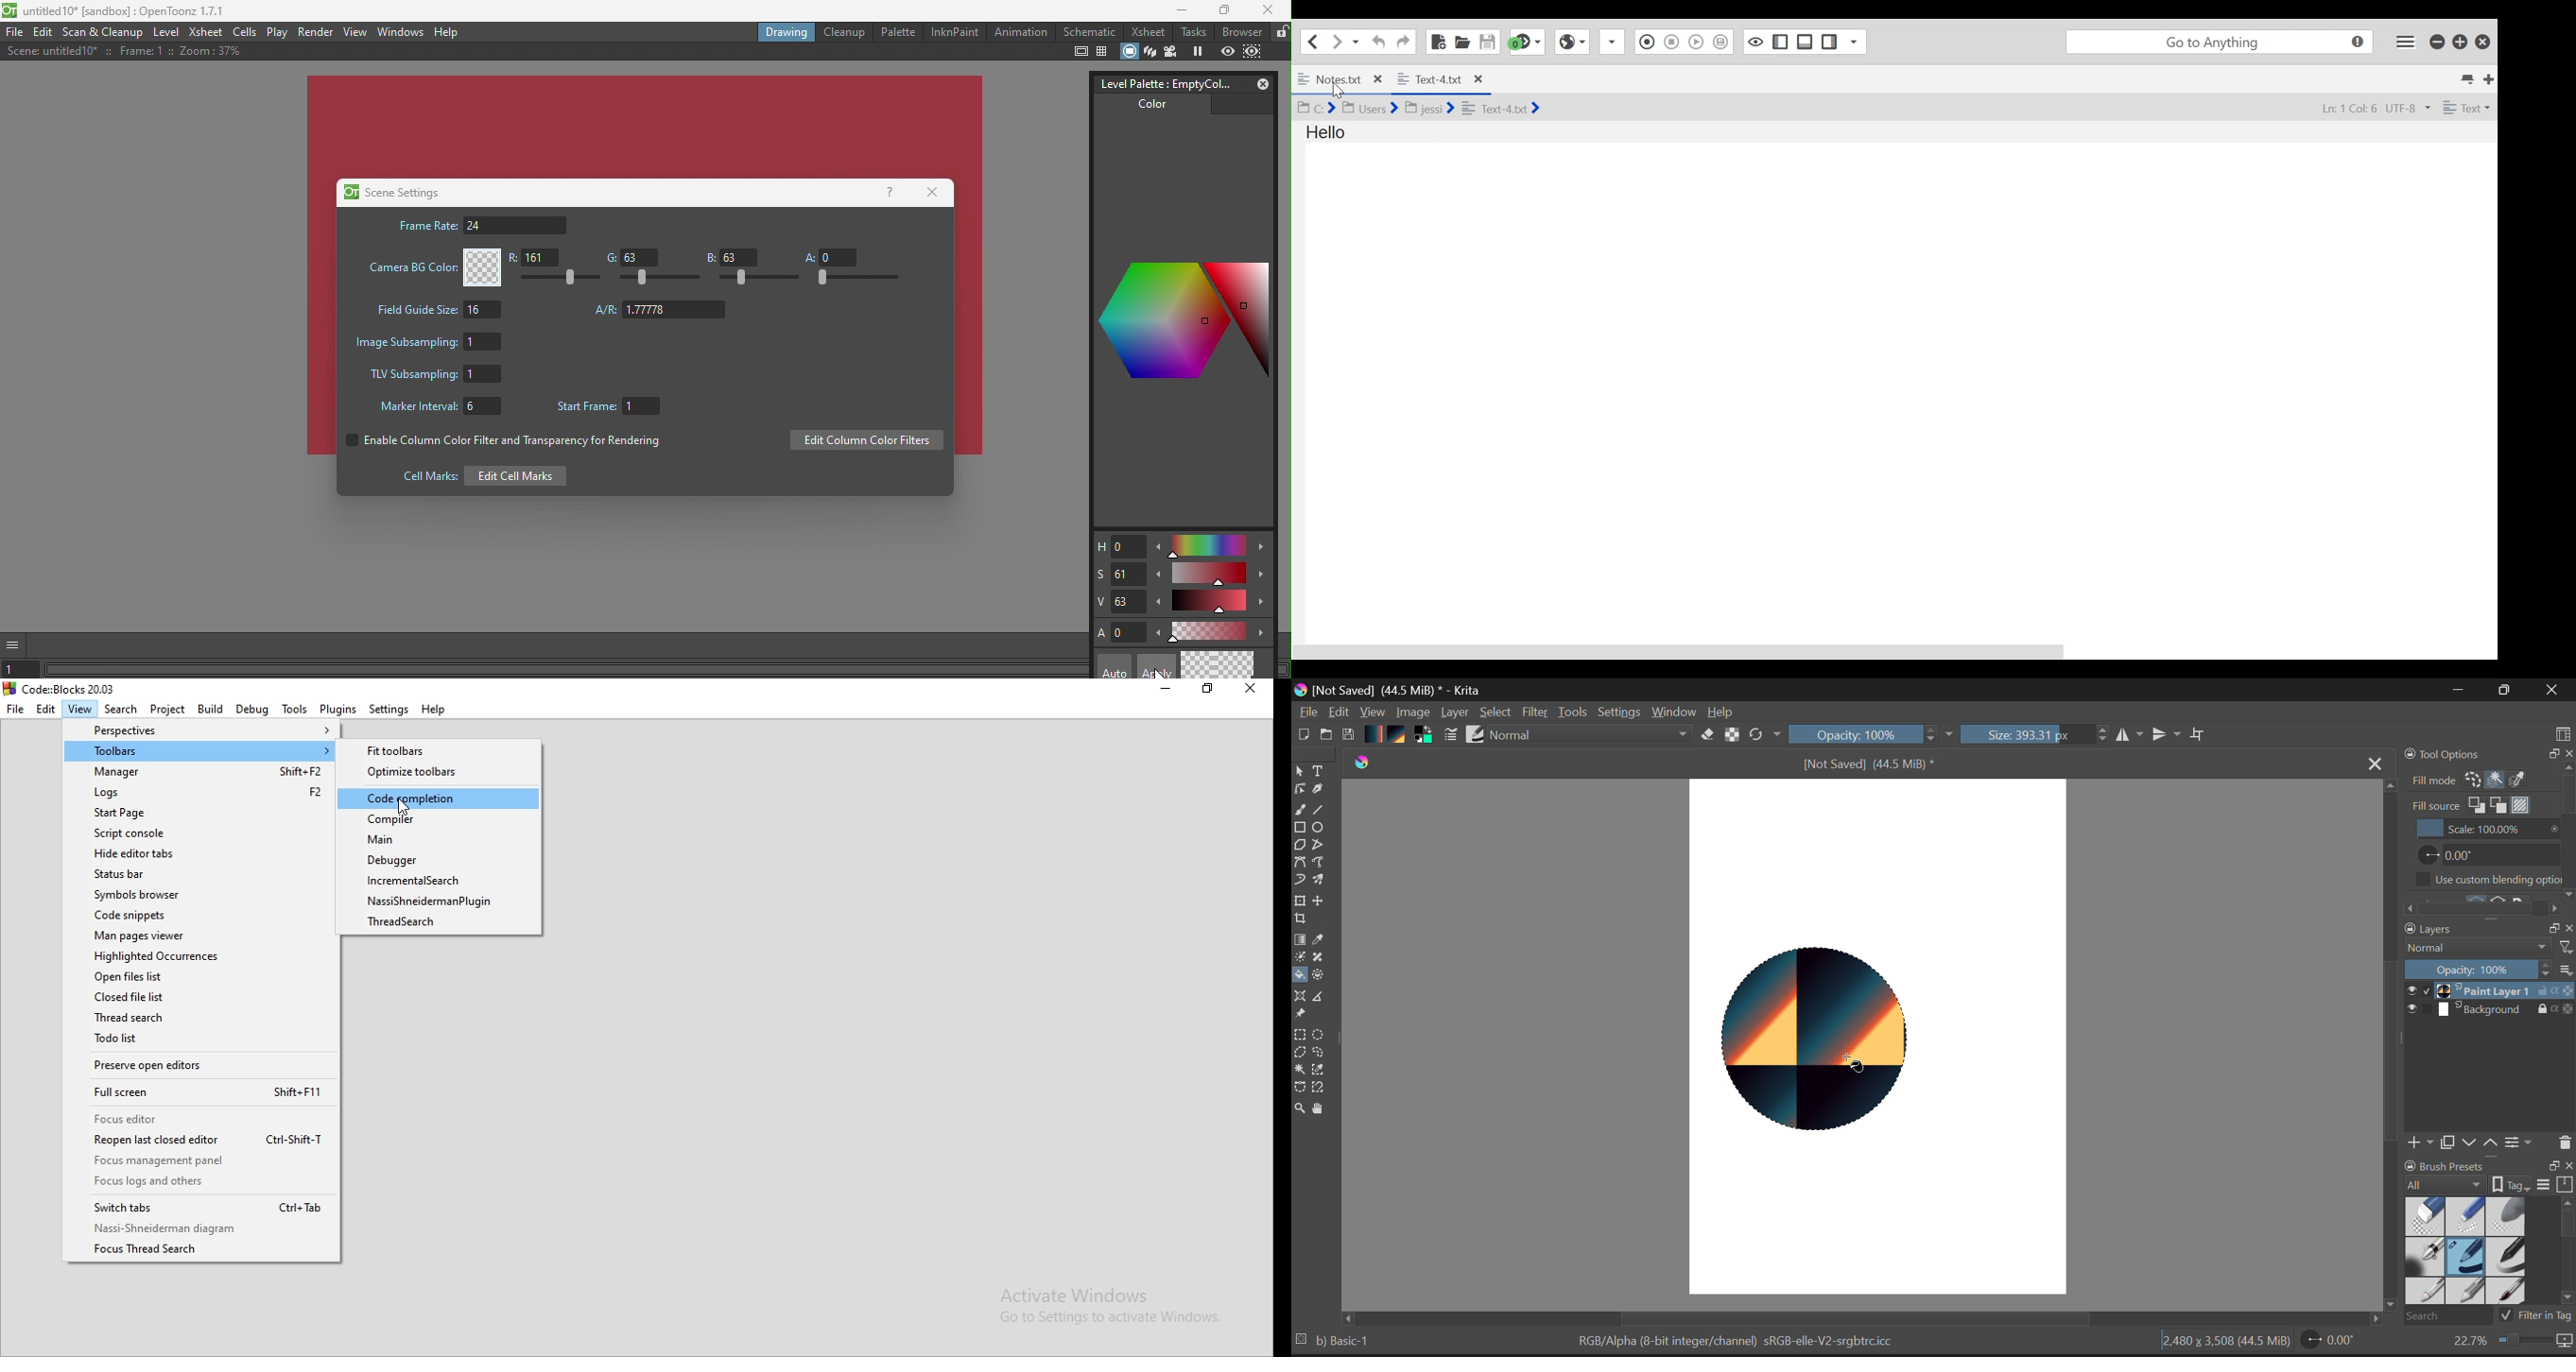 The height and width of the screenshot is (1372, 2576). I want to click on Code snippets, so click(202, 914).